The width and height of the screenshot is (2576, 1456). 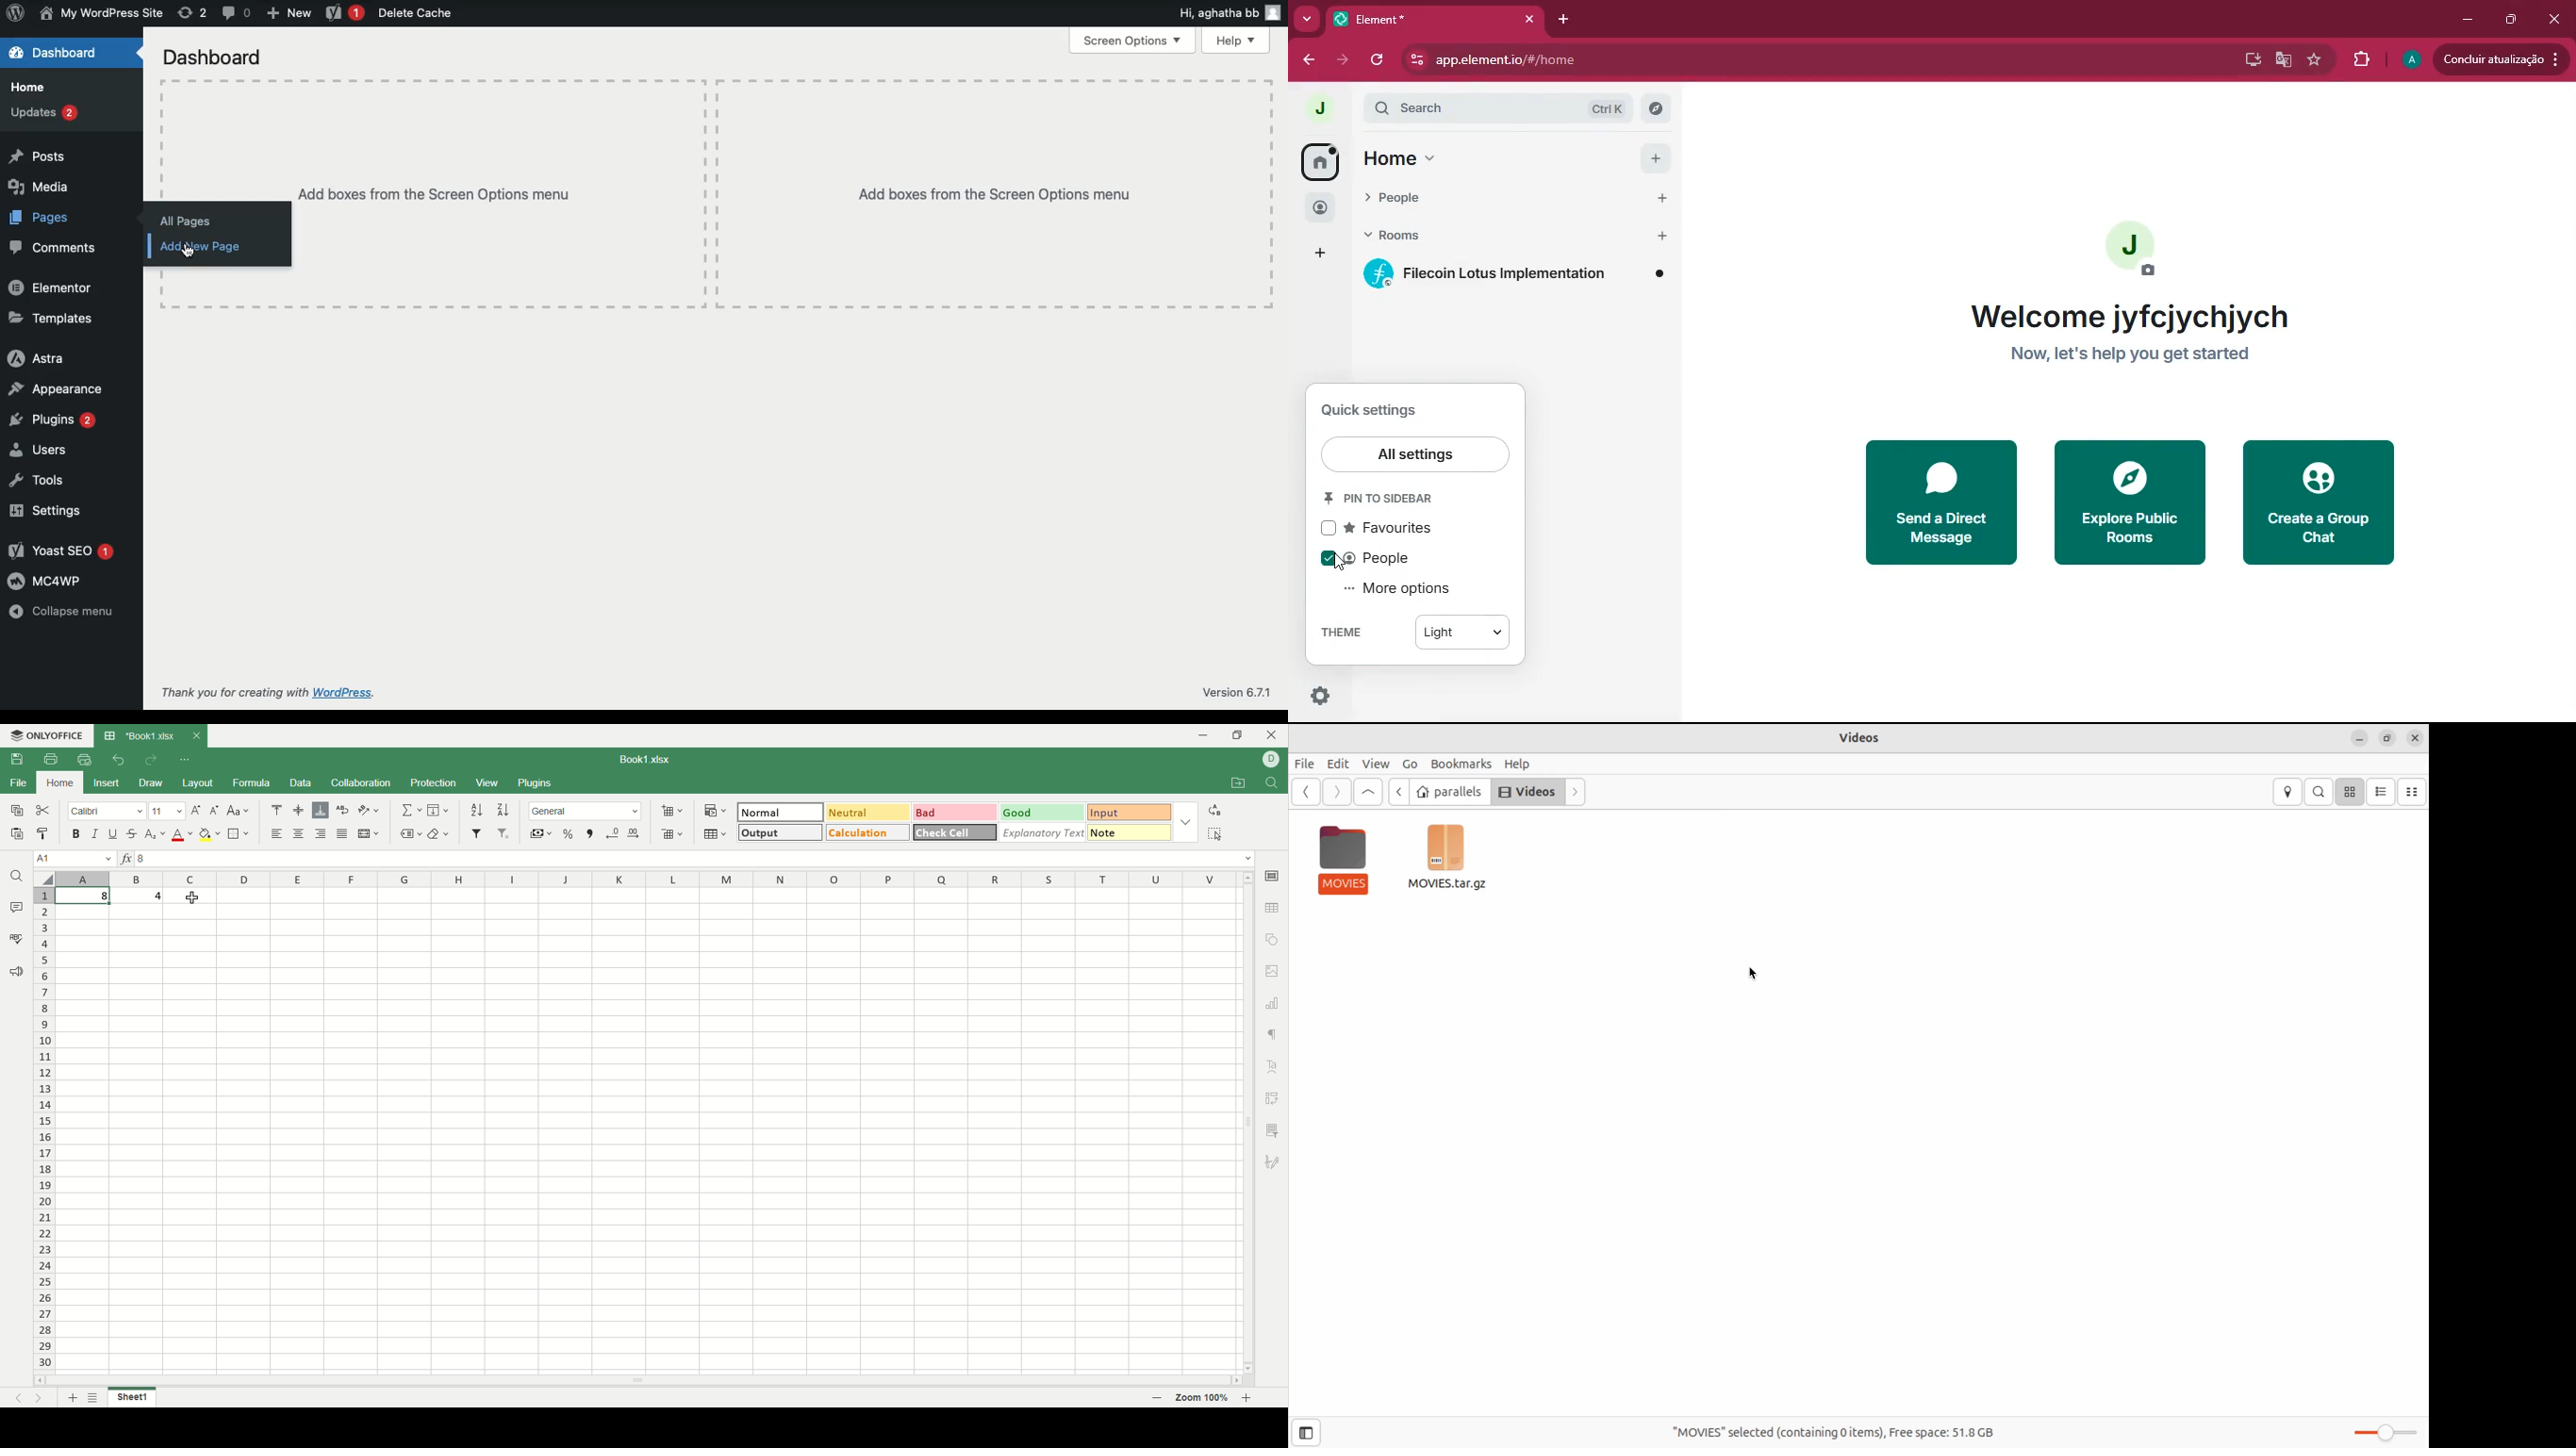 What do you see at coordinates (1130, 832) in the screenshot?
I see `note` at bounding box center [1130, 832].